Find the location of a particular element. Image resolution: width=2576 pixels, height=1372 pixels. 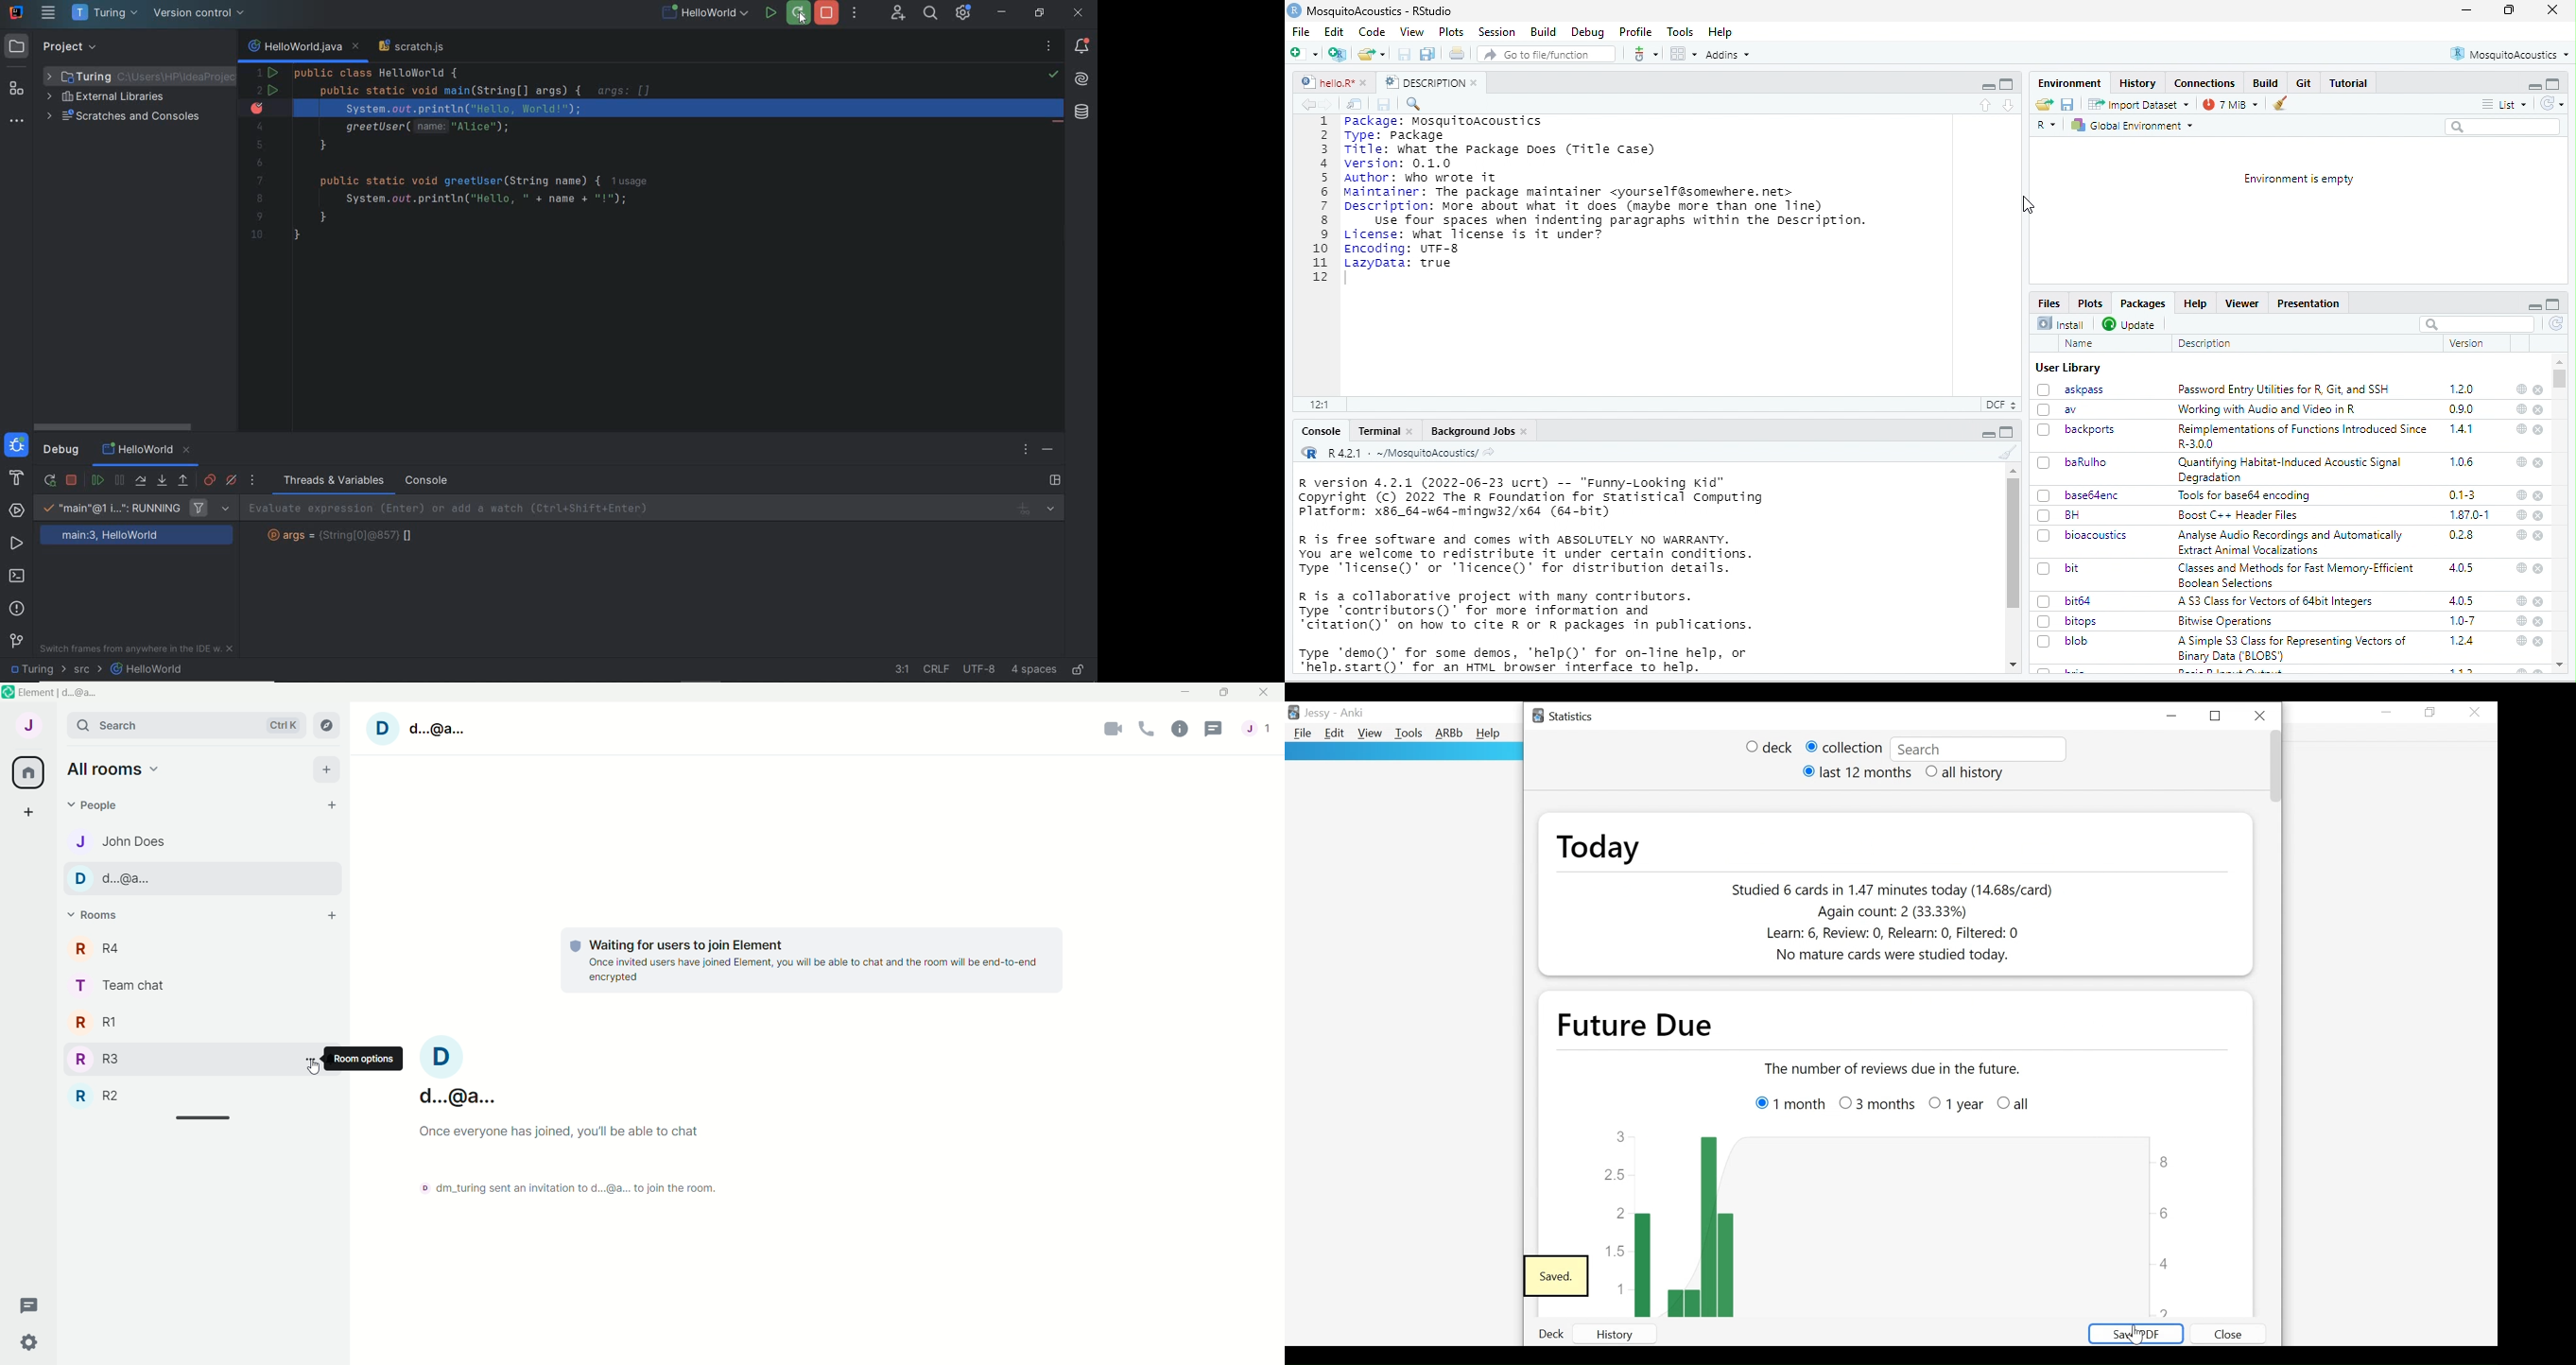

Save is located at coordinates (1386, 105).